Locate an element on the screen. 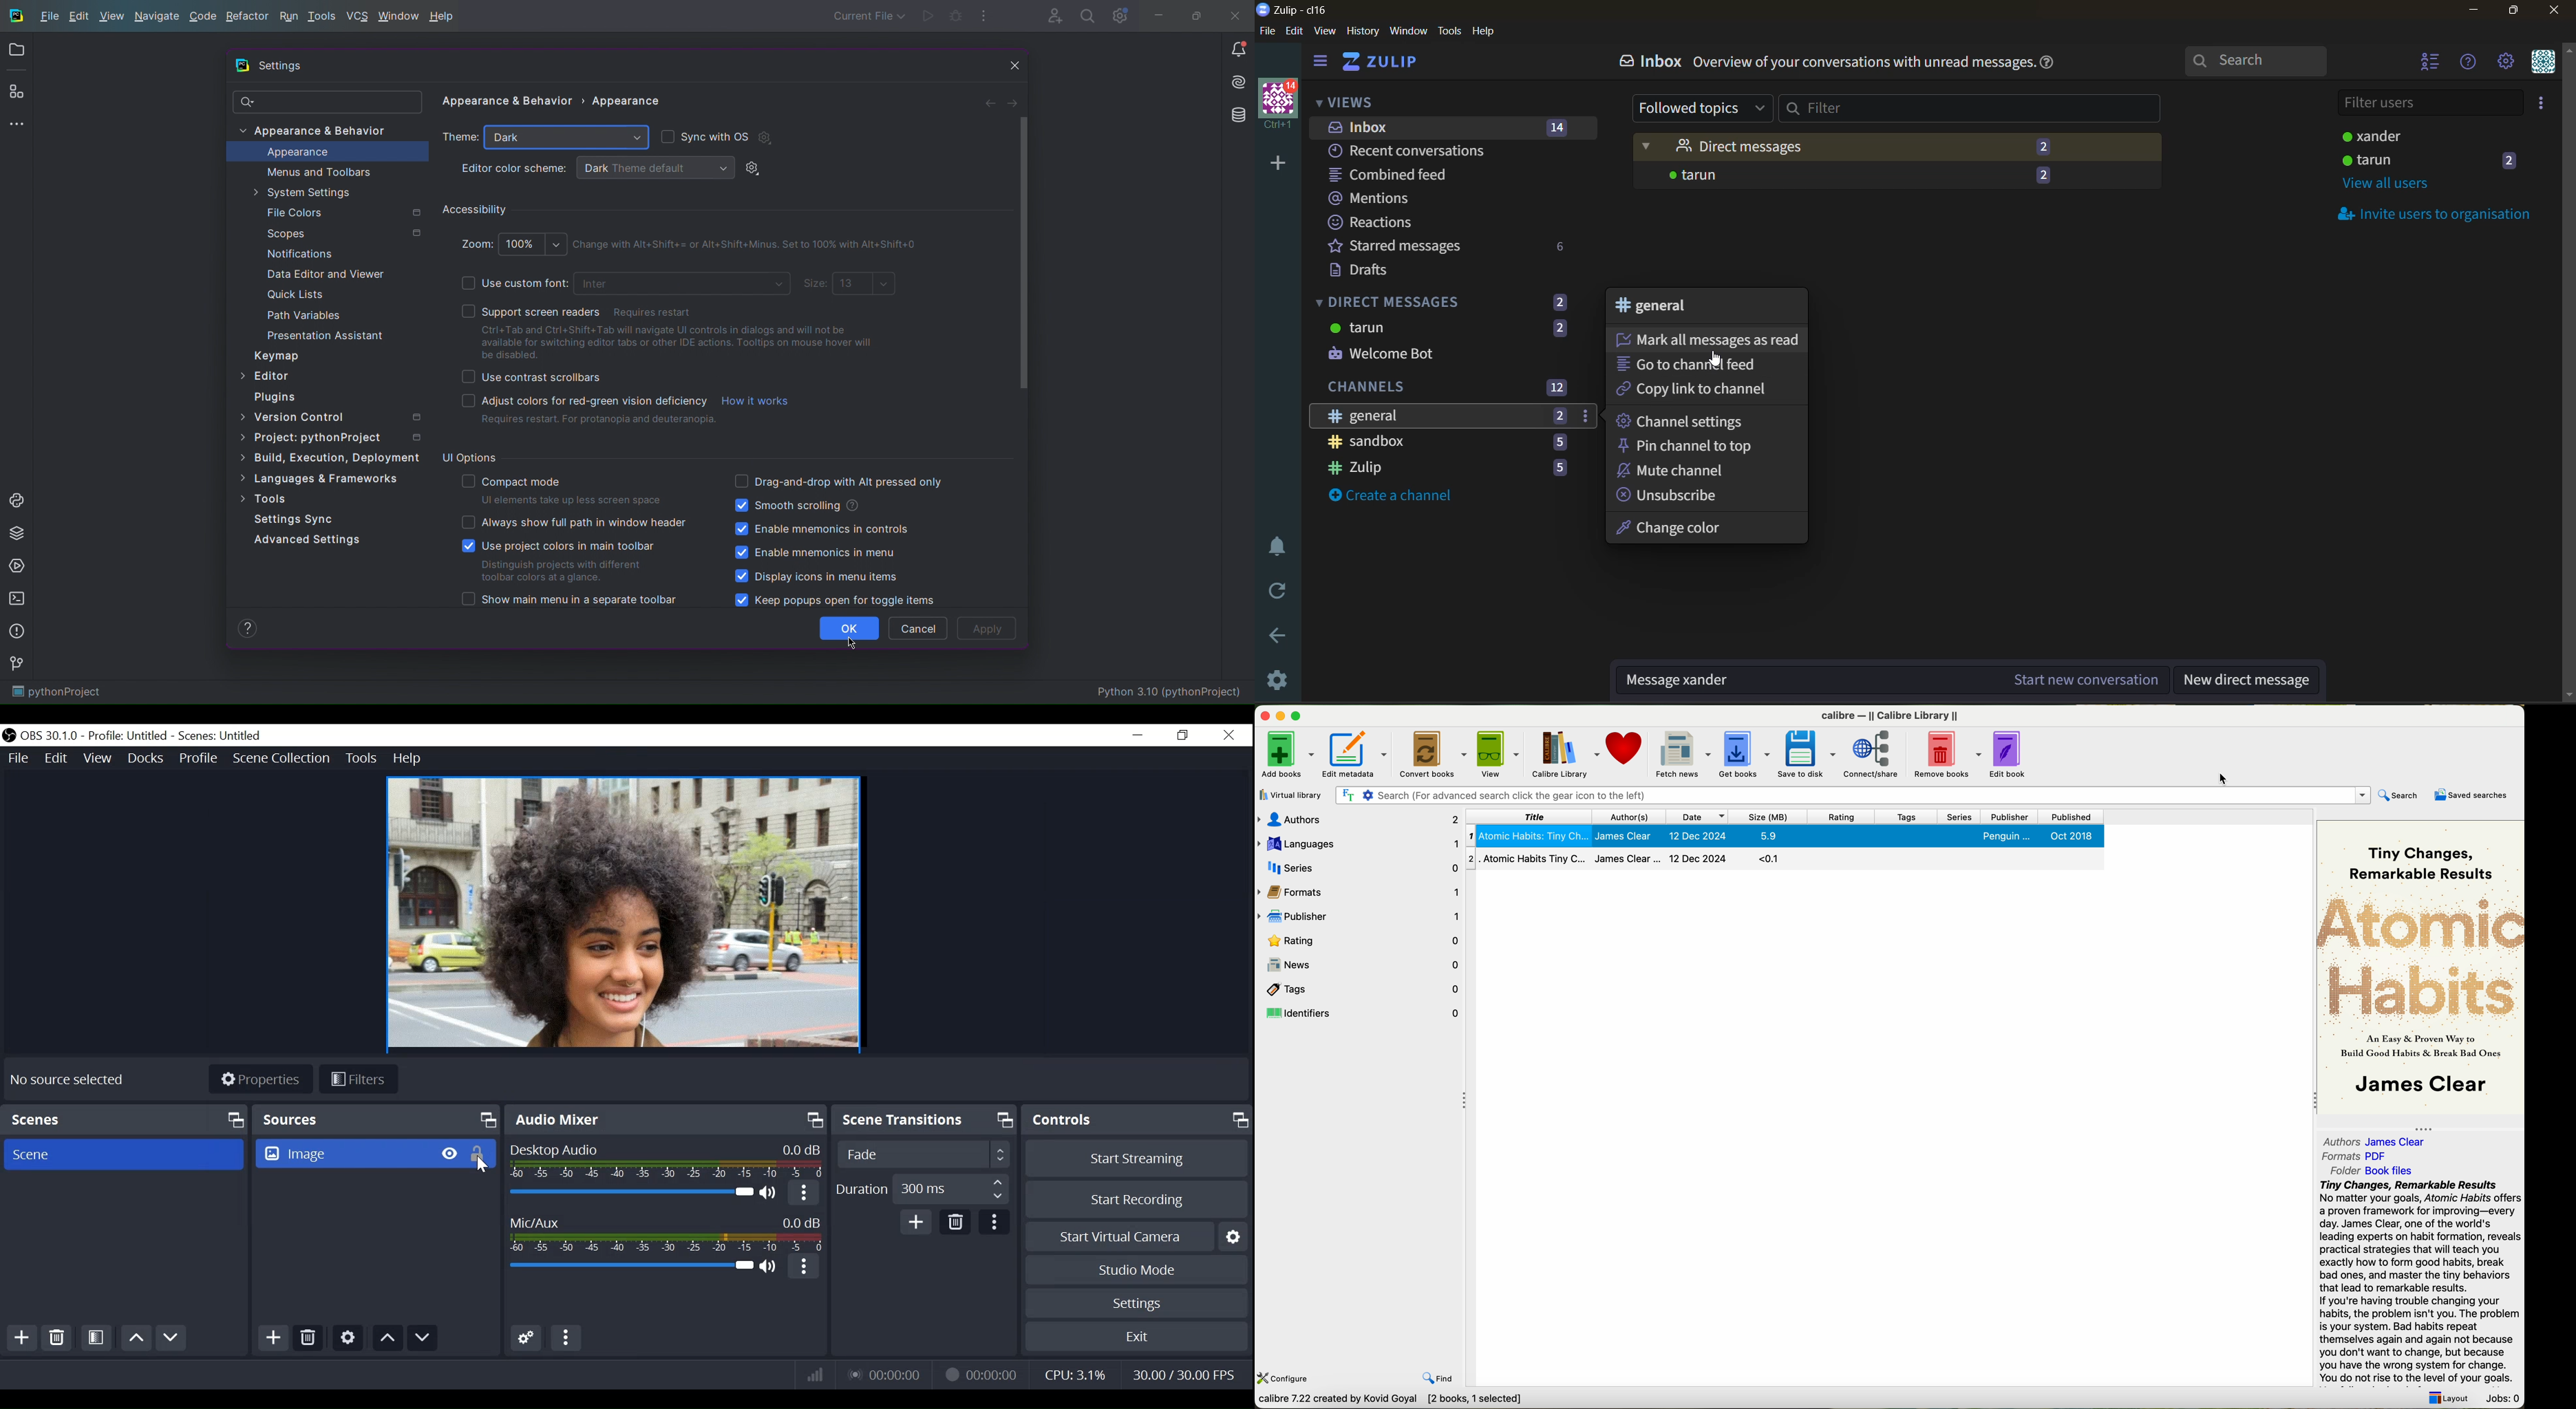 This screenshot has width=2576, height=1428. Show main menu in a separate toolbar is located at coordinates (569, 599).